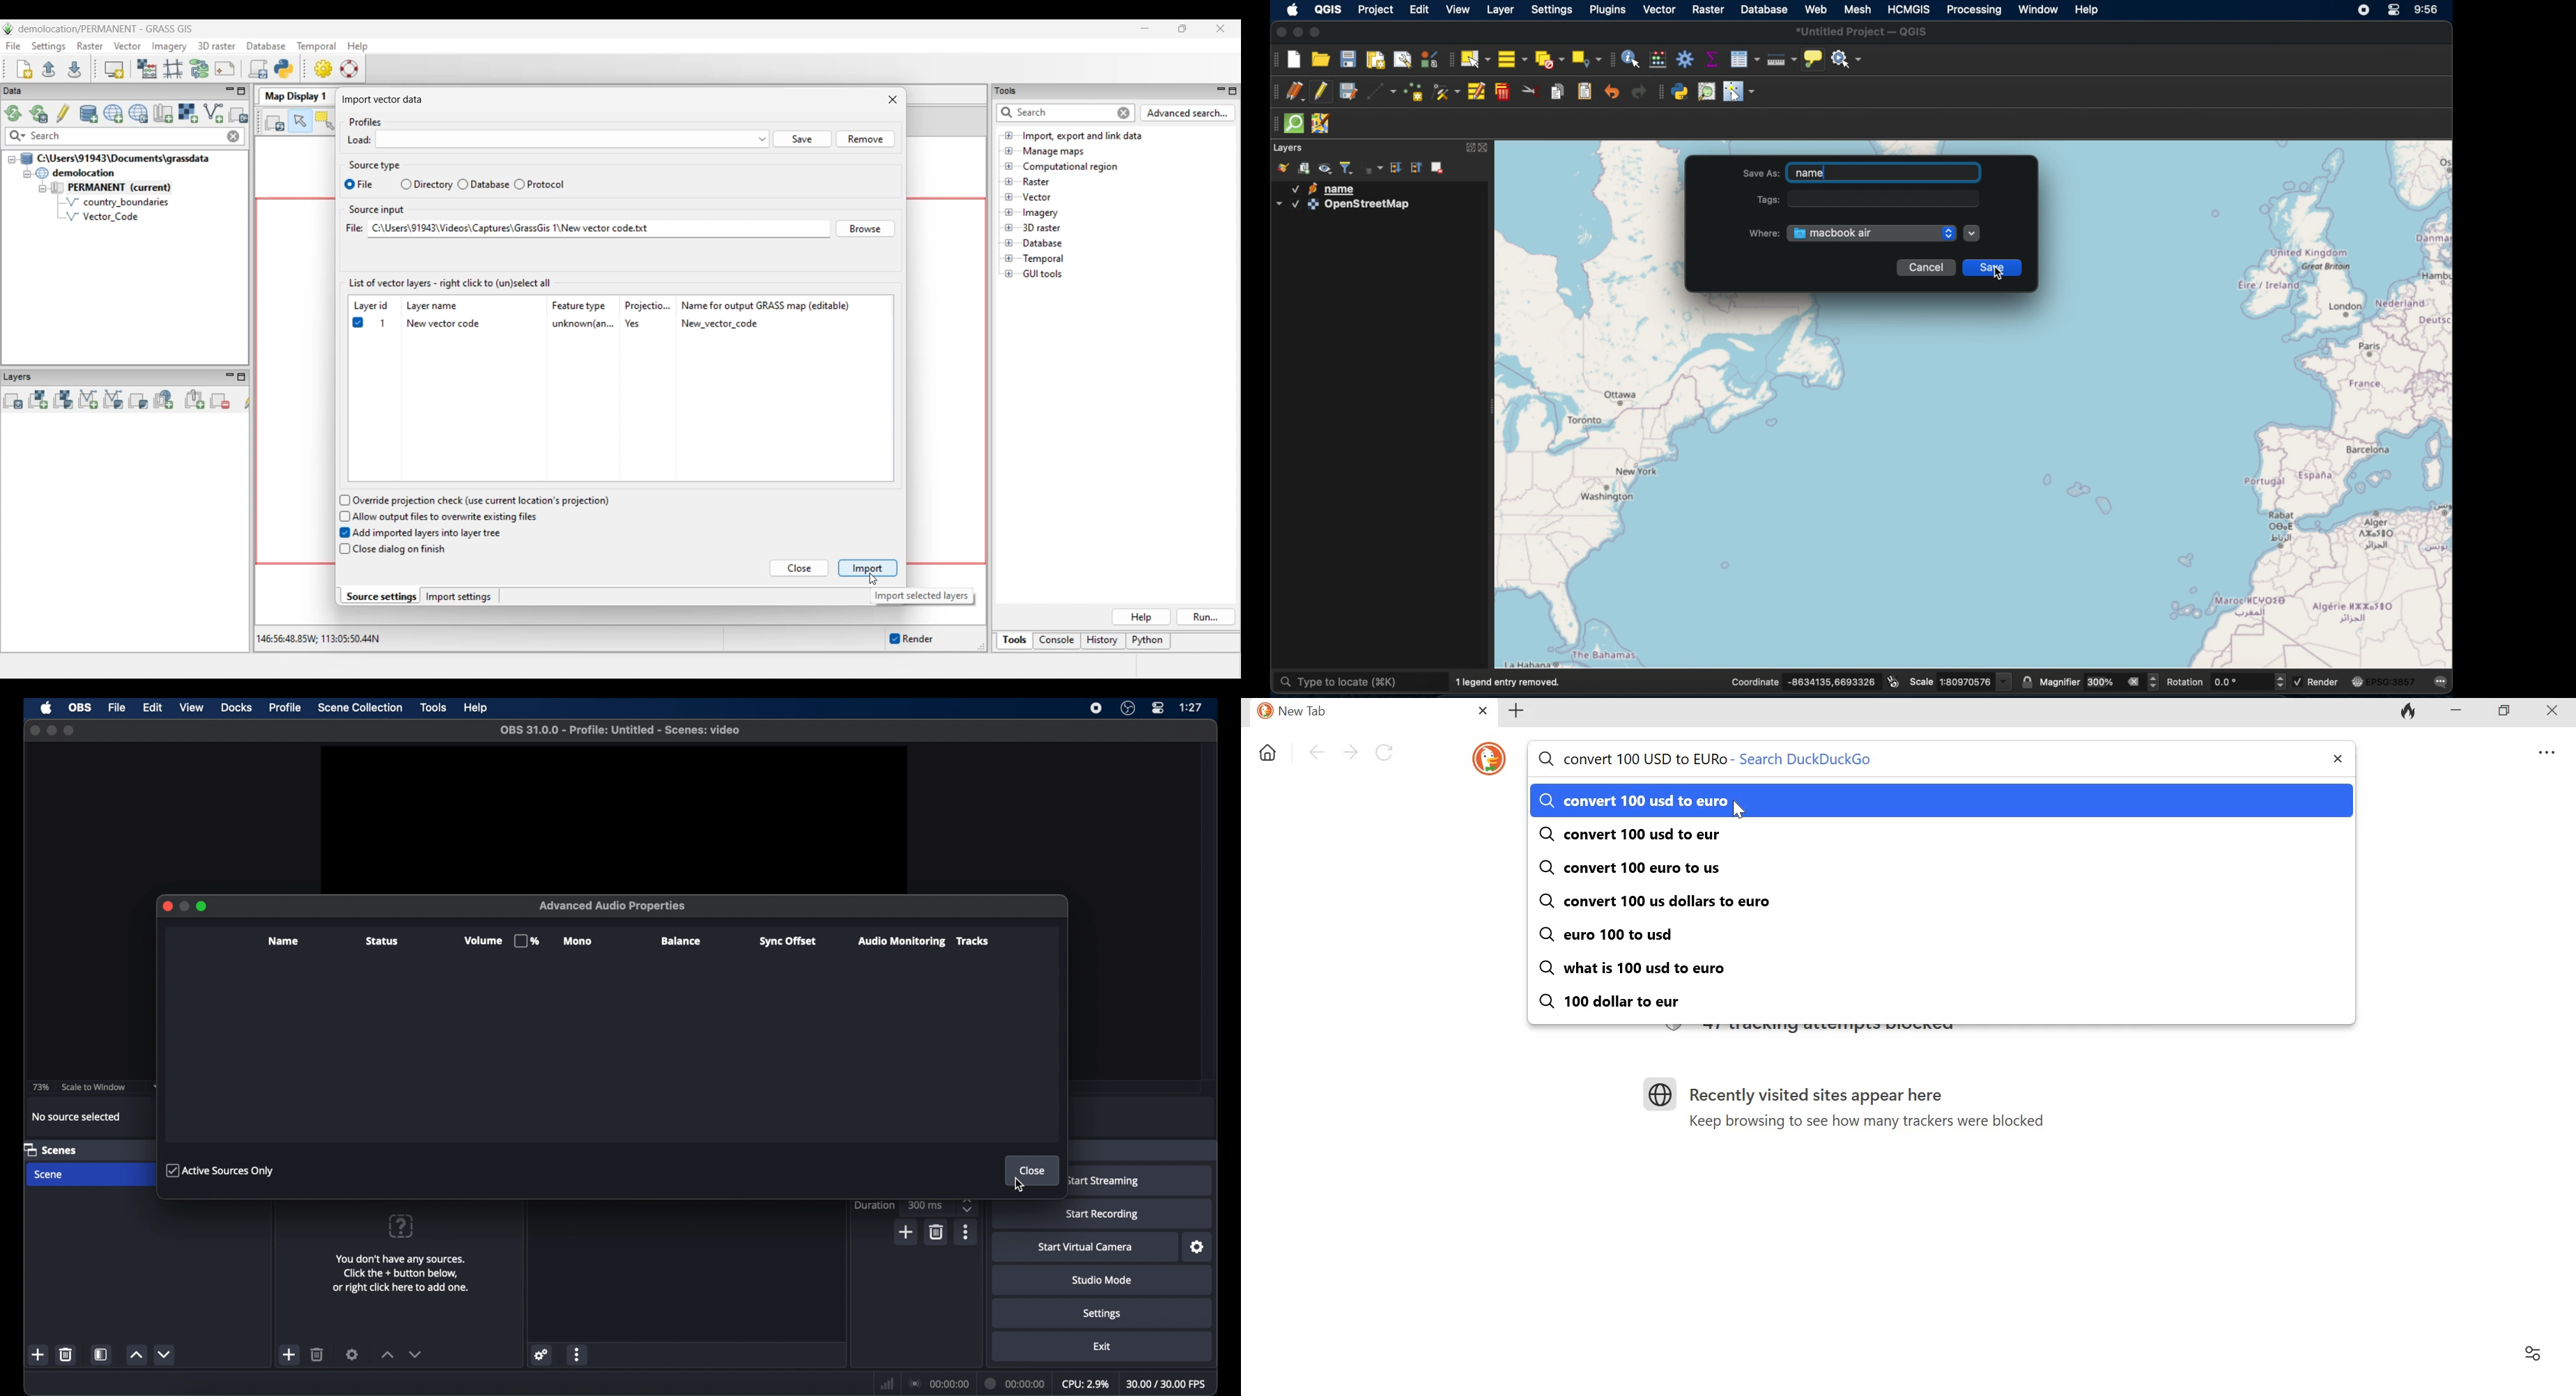 The height and width of the screenshot is (1400, 2576). What do you see at coordinates (1192, 708) in the screenshot?
I see `1.27` at bounding box center [1192, 708].